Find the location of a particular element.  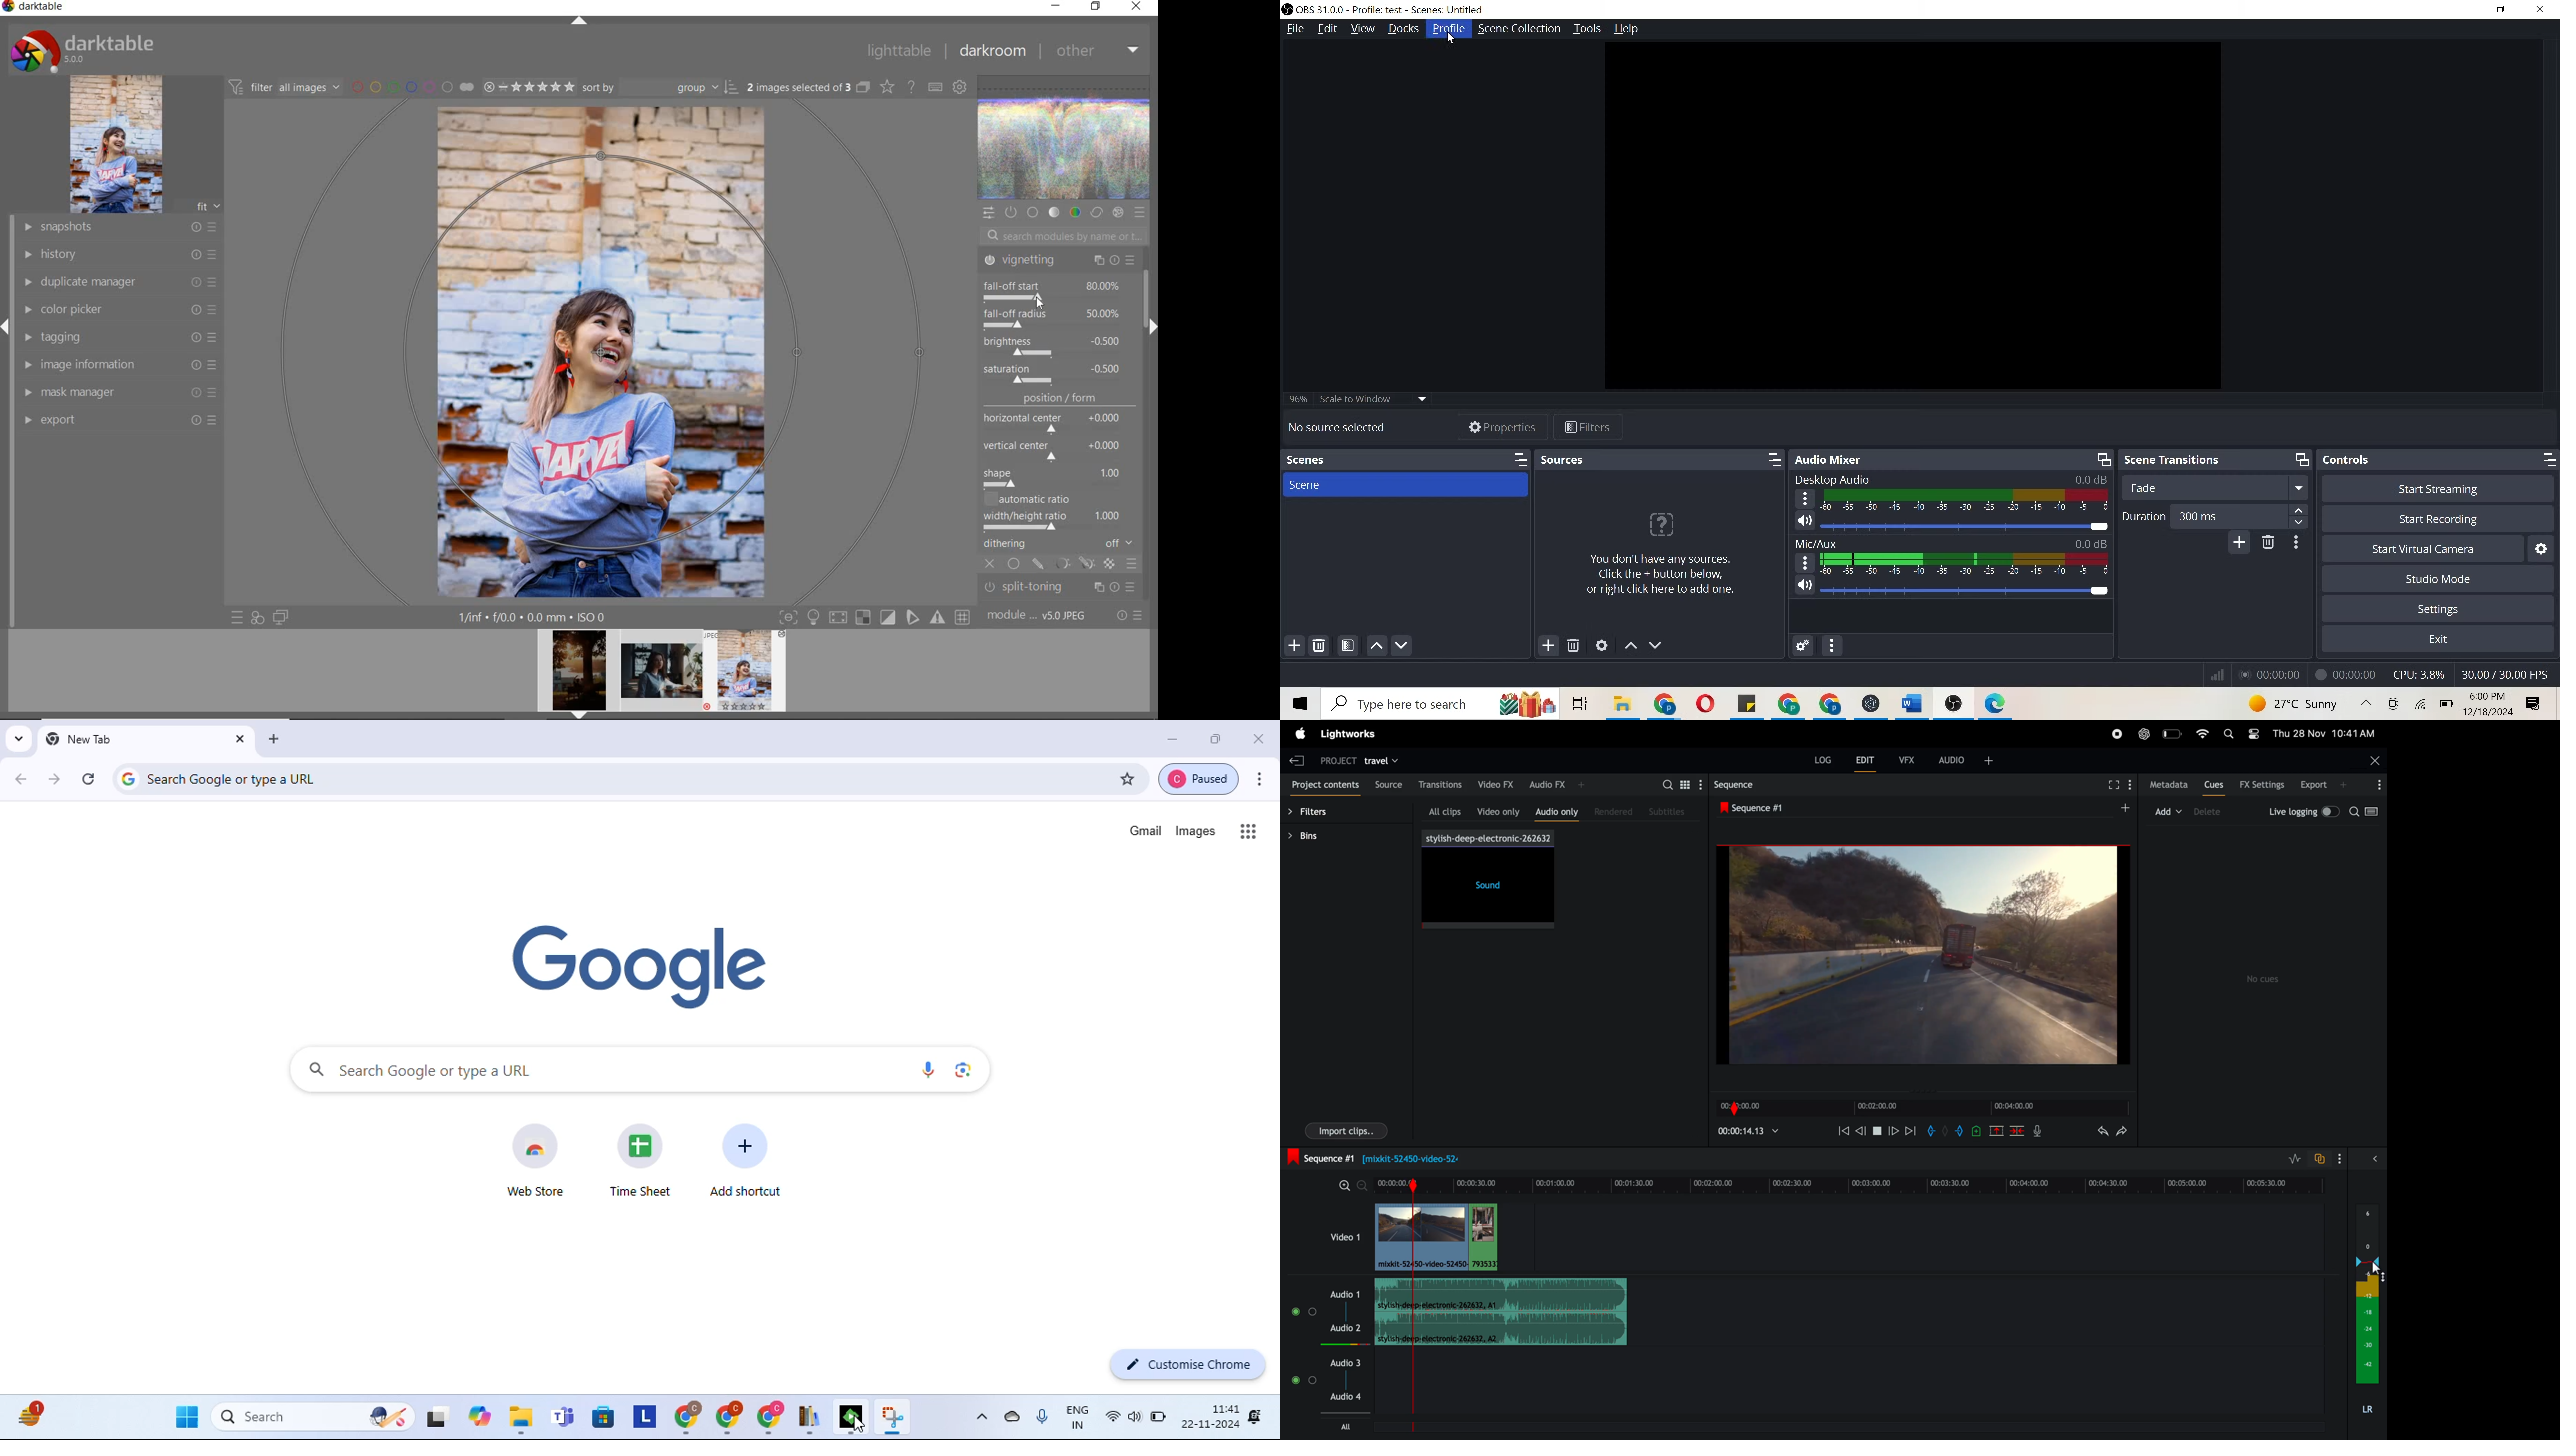

add out mark is located at coordinates (1957, 1132).